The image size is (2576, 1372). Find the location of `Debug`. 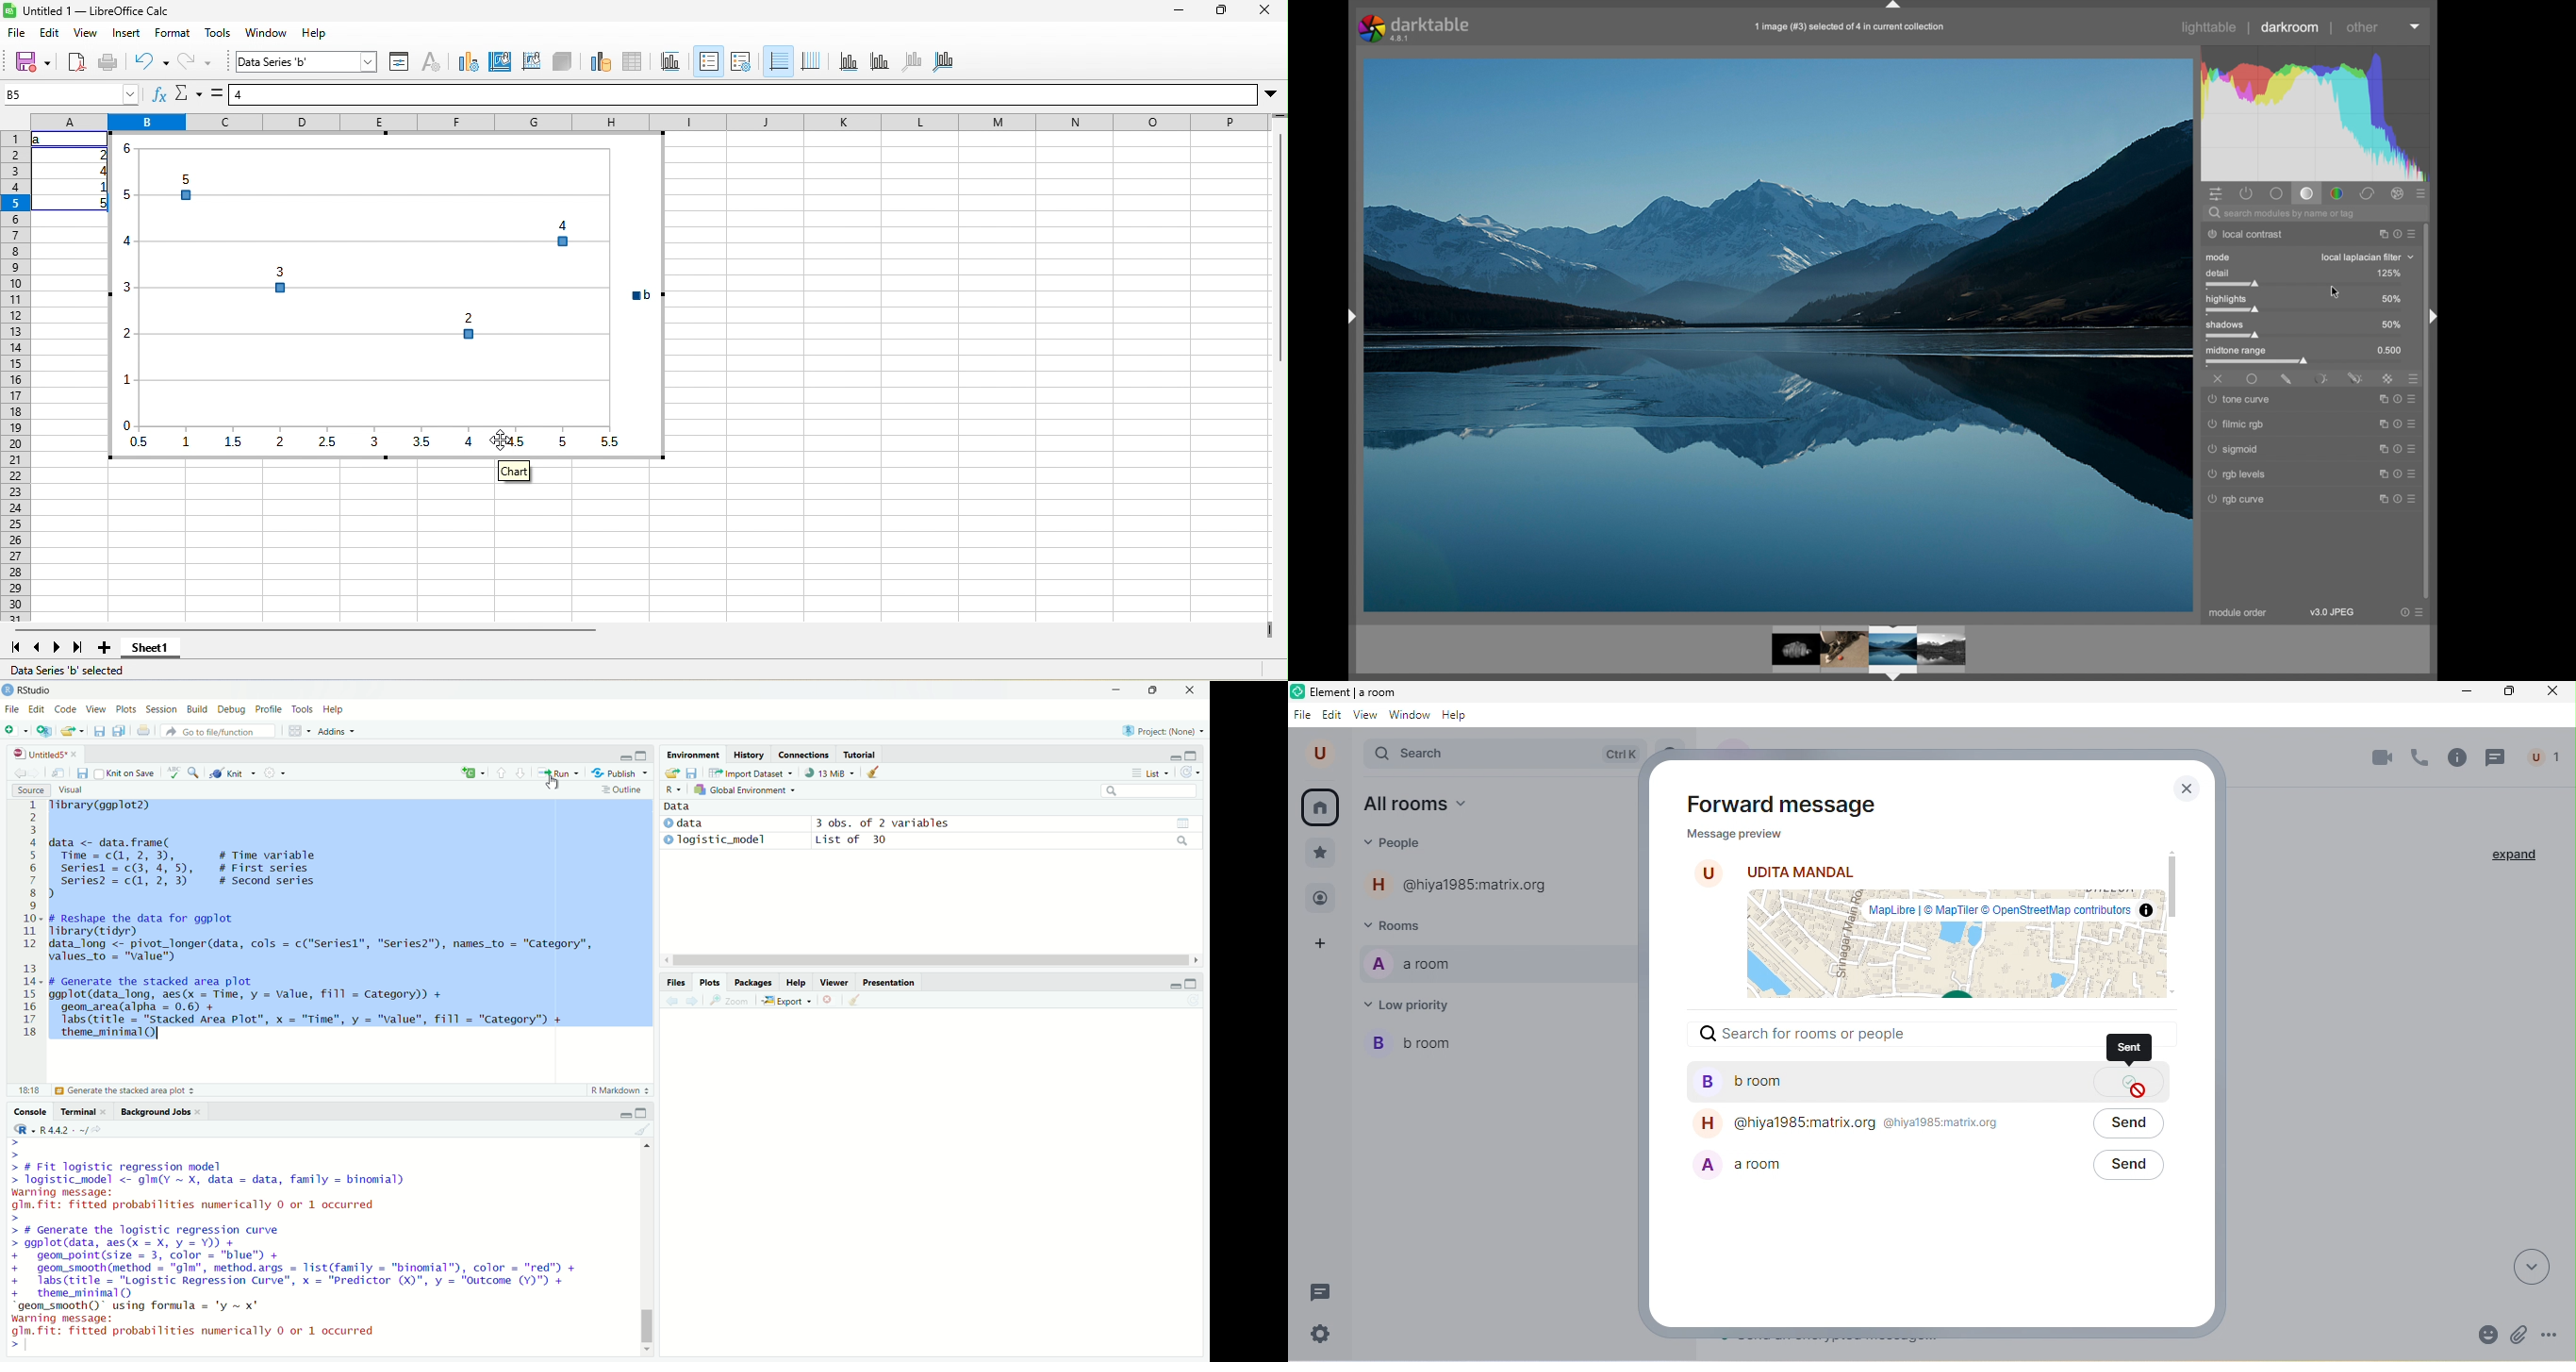

Debug is located at coordinates (227, 707).